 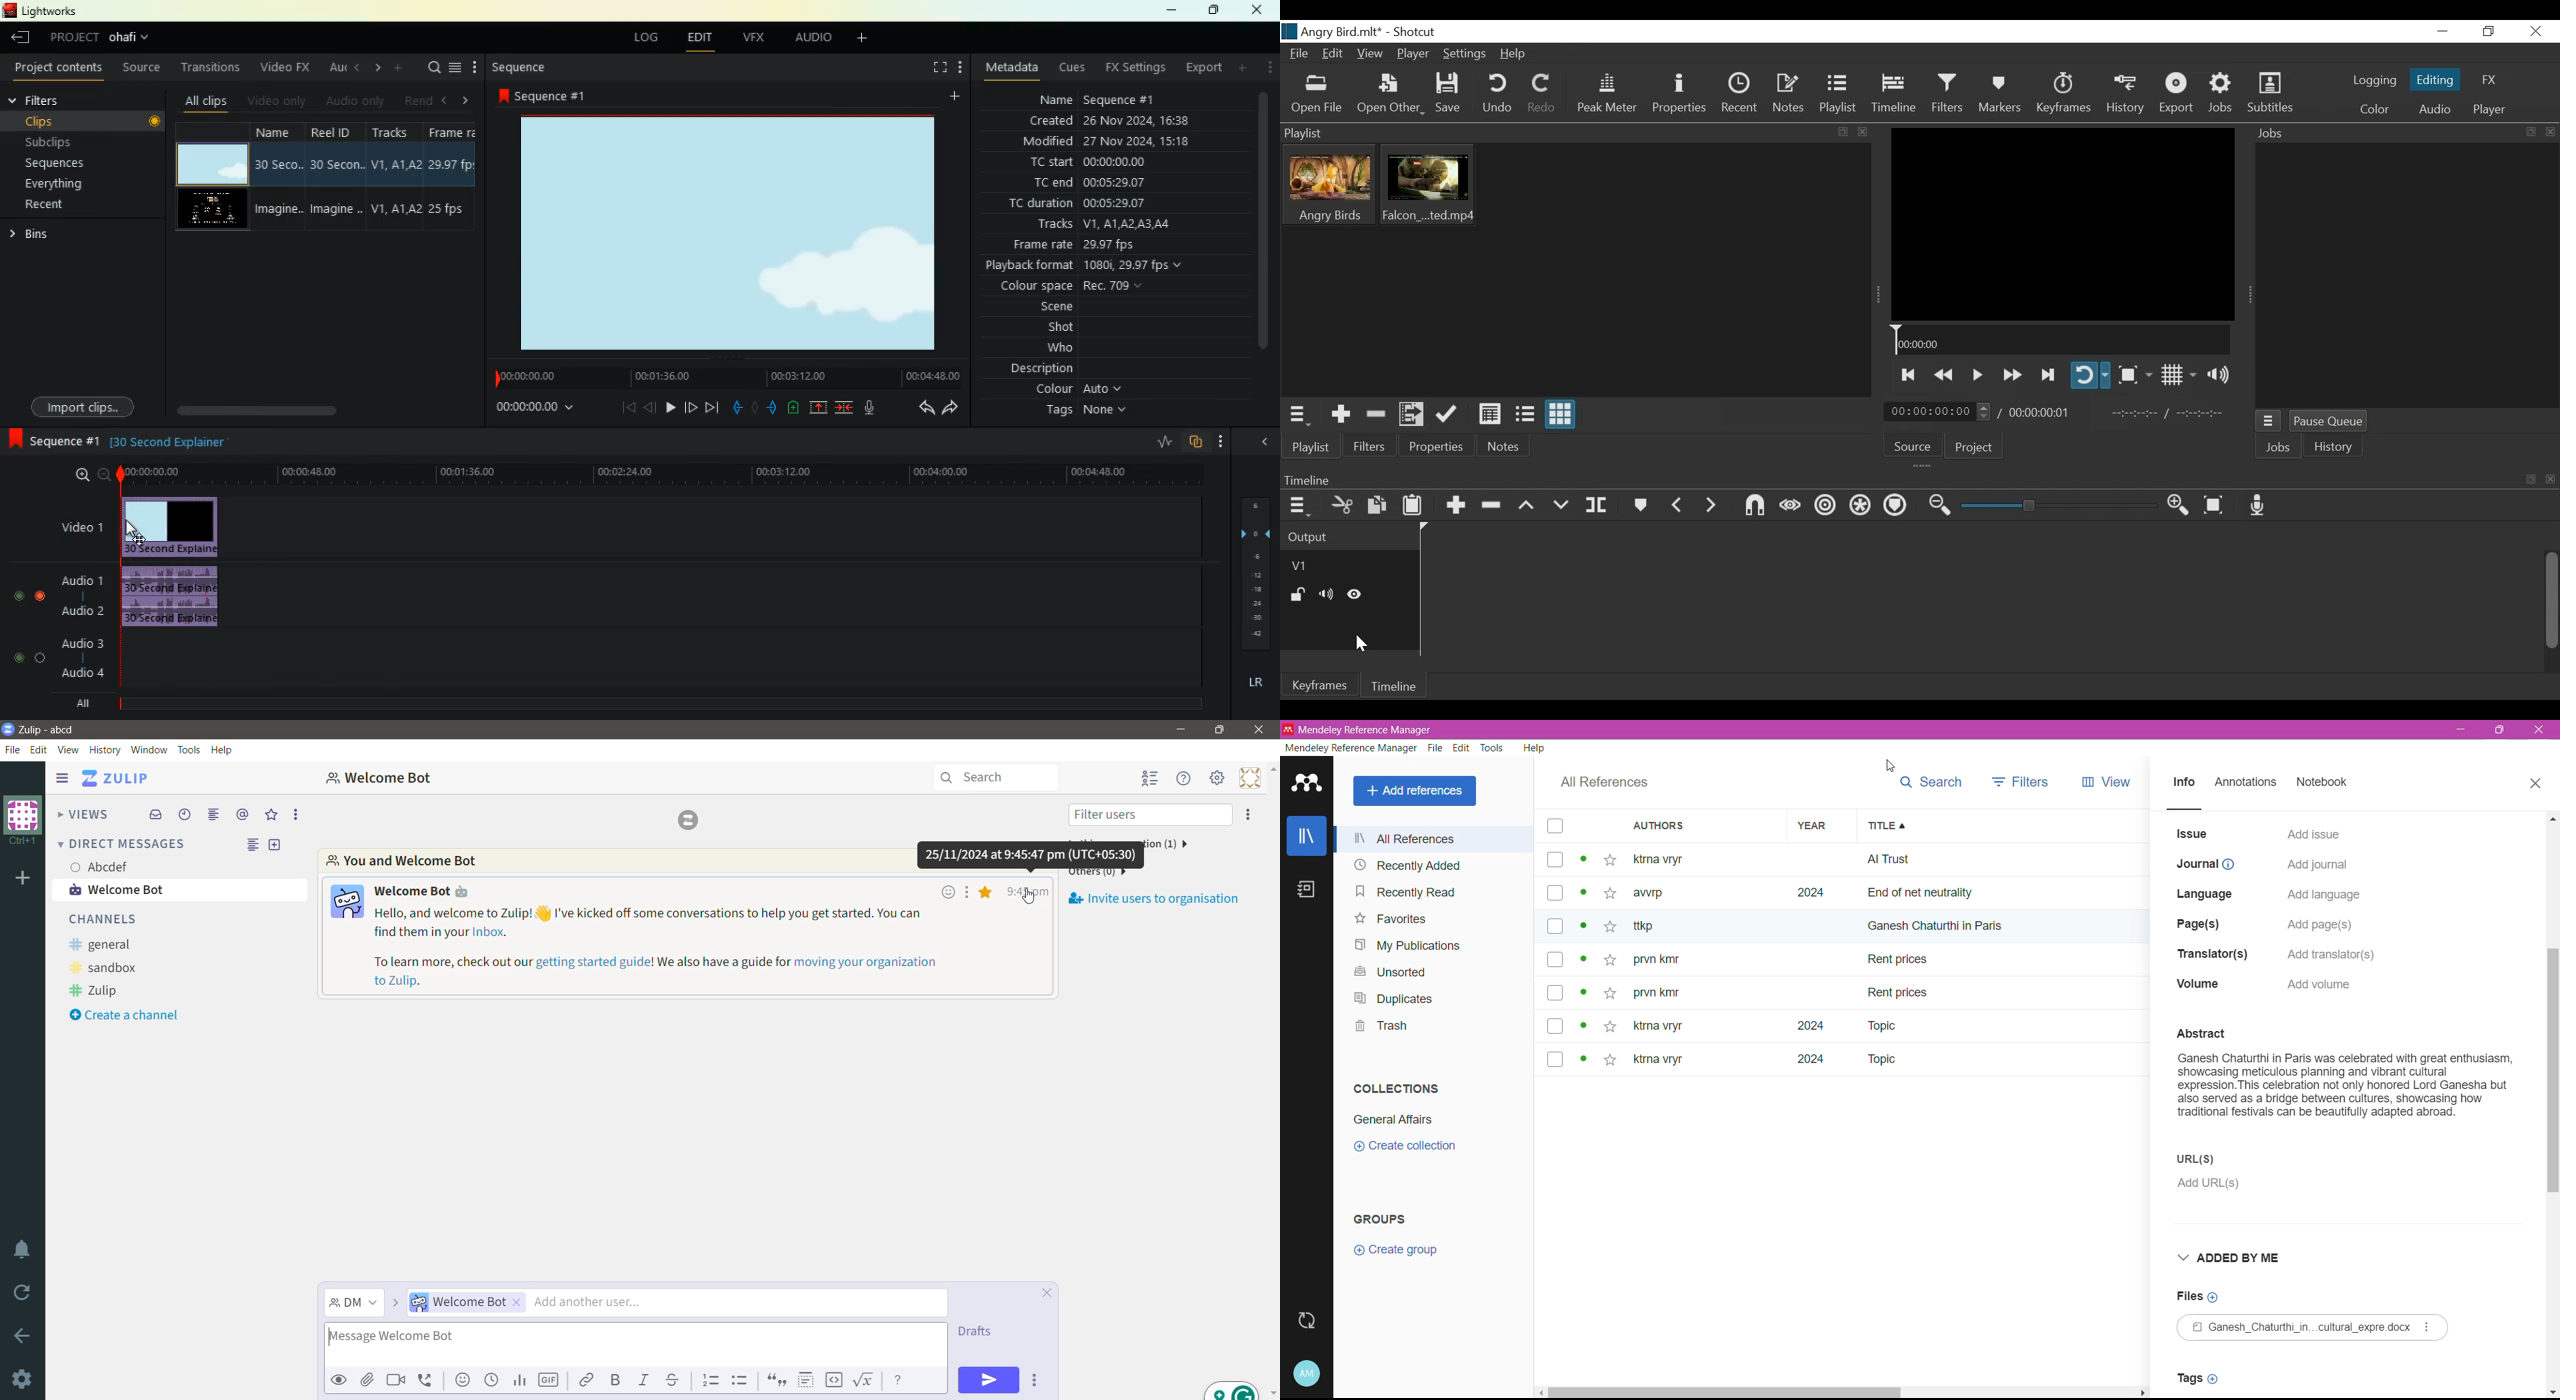 What do you see at coordinates (1360, 729) in the screenshot?
I see `Application Name` at bounding box center [1360, 729].